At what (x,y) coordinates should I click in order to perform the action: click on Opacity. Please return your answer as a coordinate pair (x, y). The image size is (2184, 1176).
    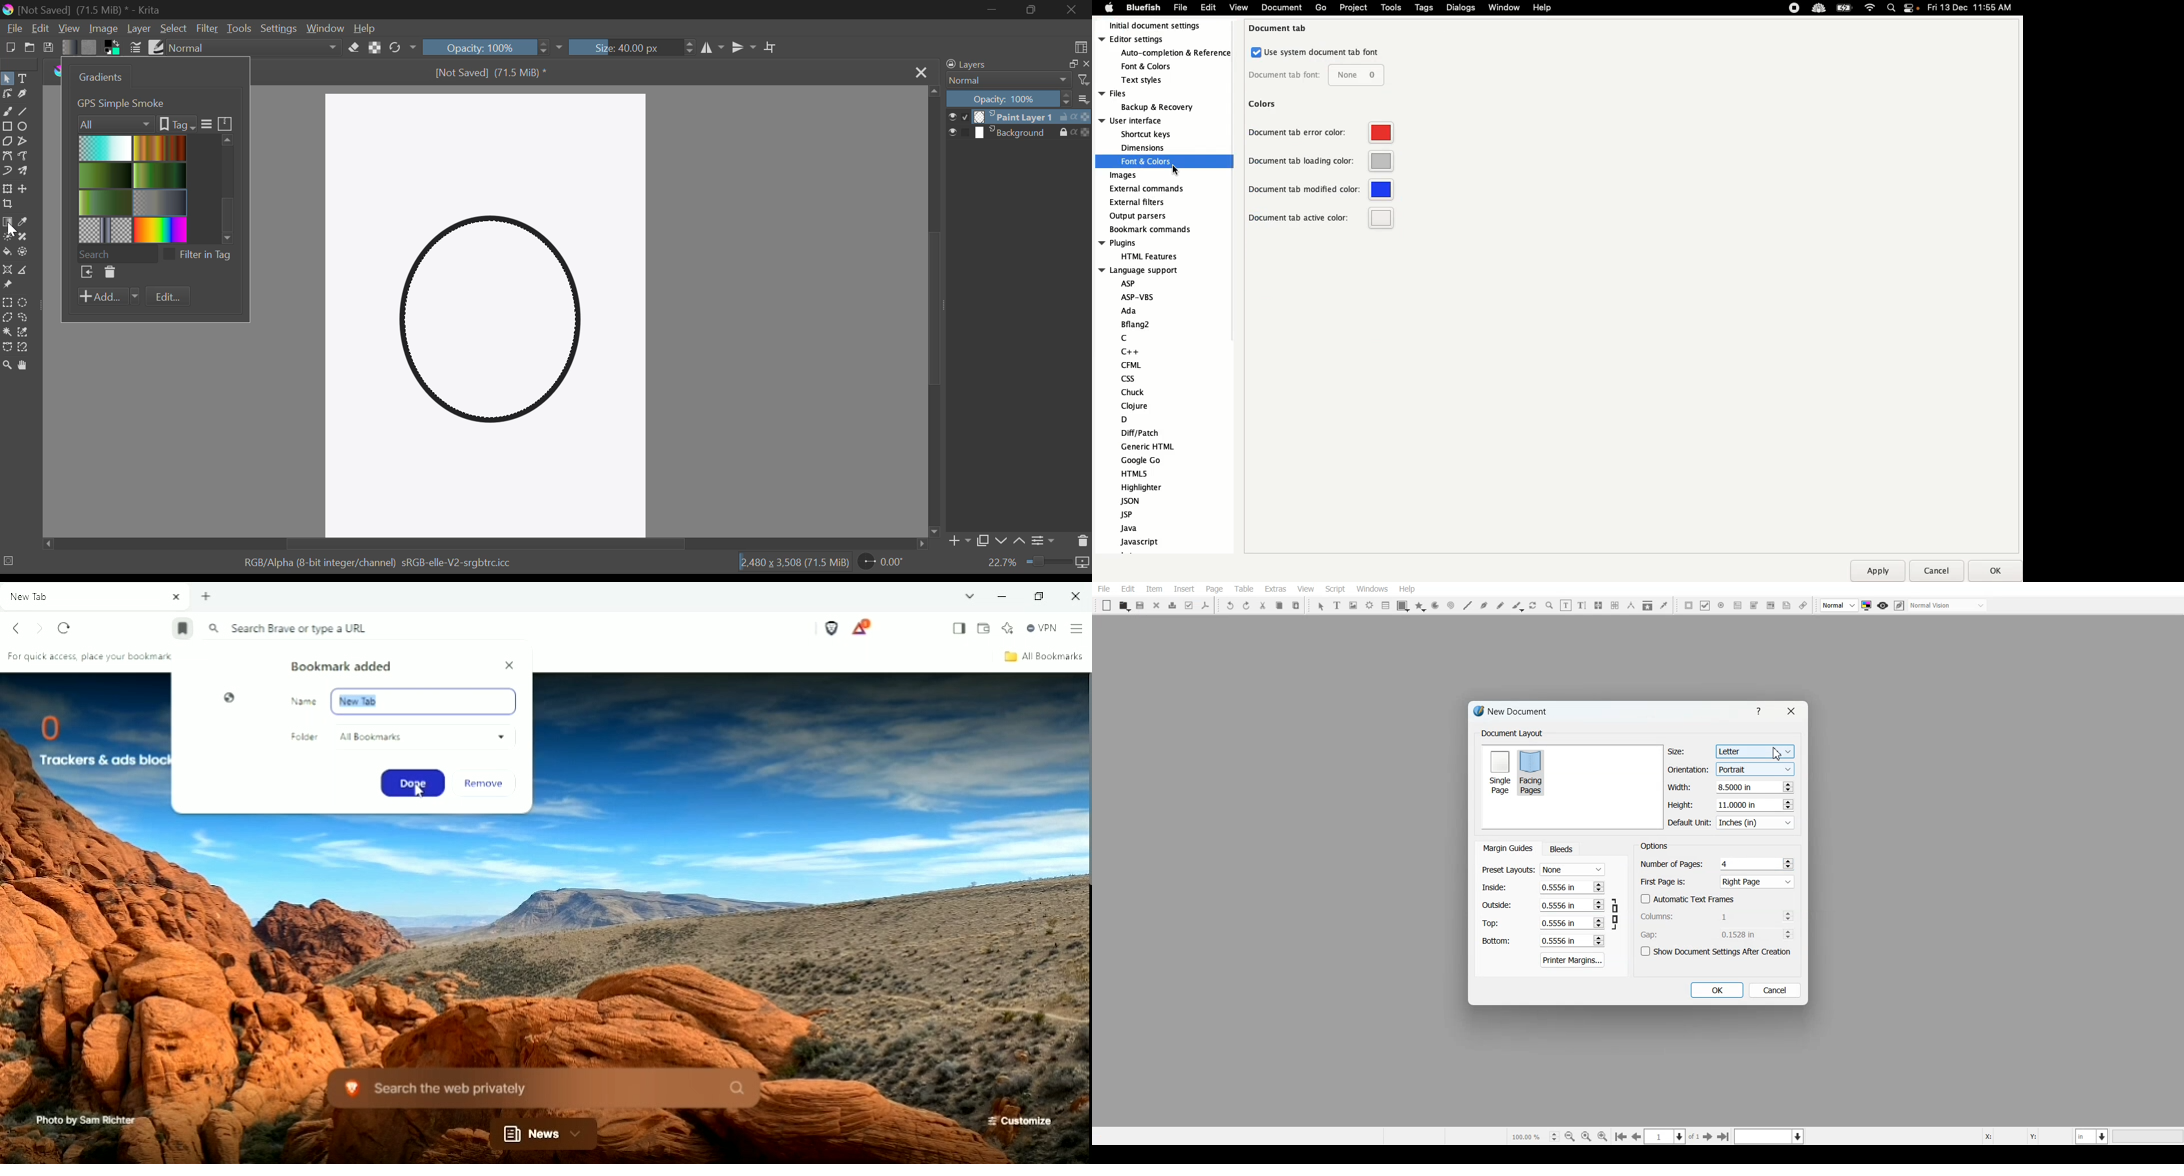
    Looking at the image, I should click on (487, 47).